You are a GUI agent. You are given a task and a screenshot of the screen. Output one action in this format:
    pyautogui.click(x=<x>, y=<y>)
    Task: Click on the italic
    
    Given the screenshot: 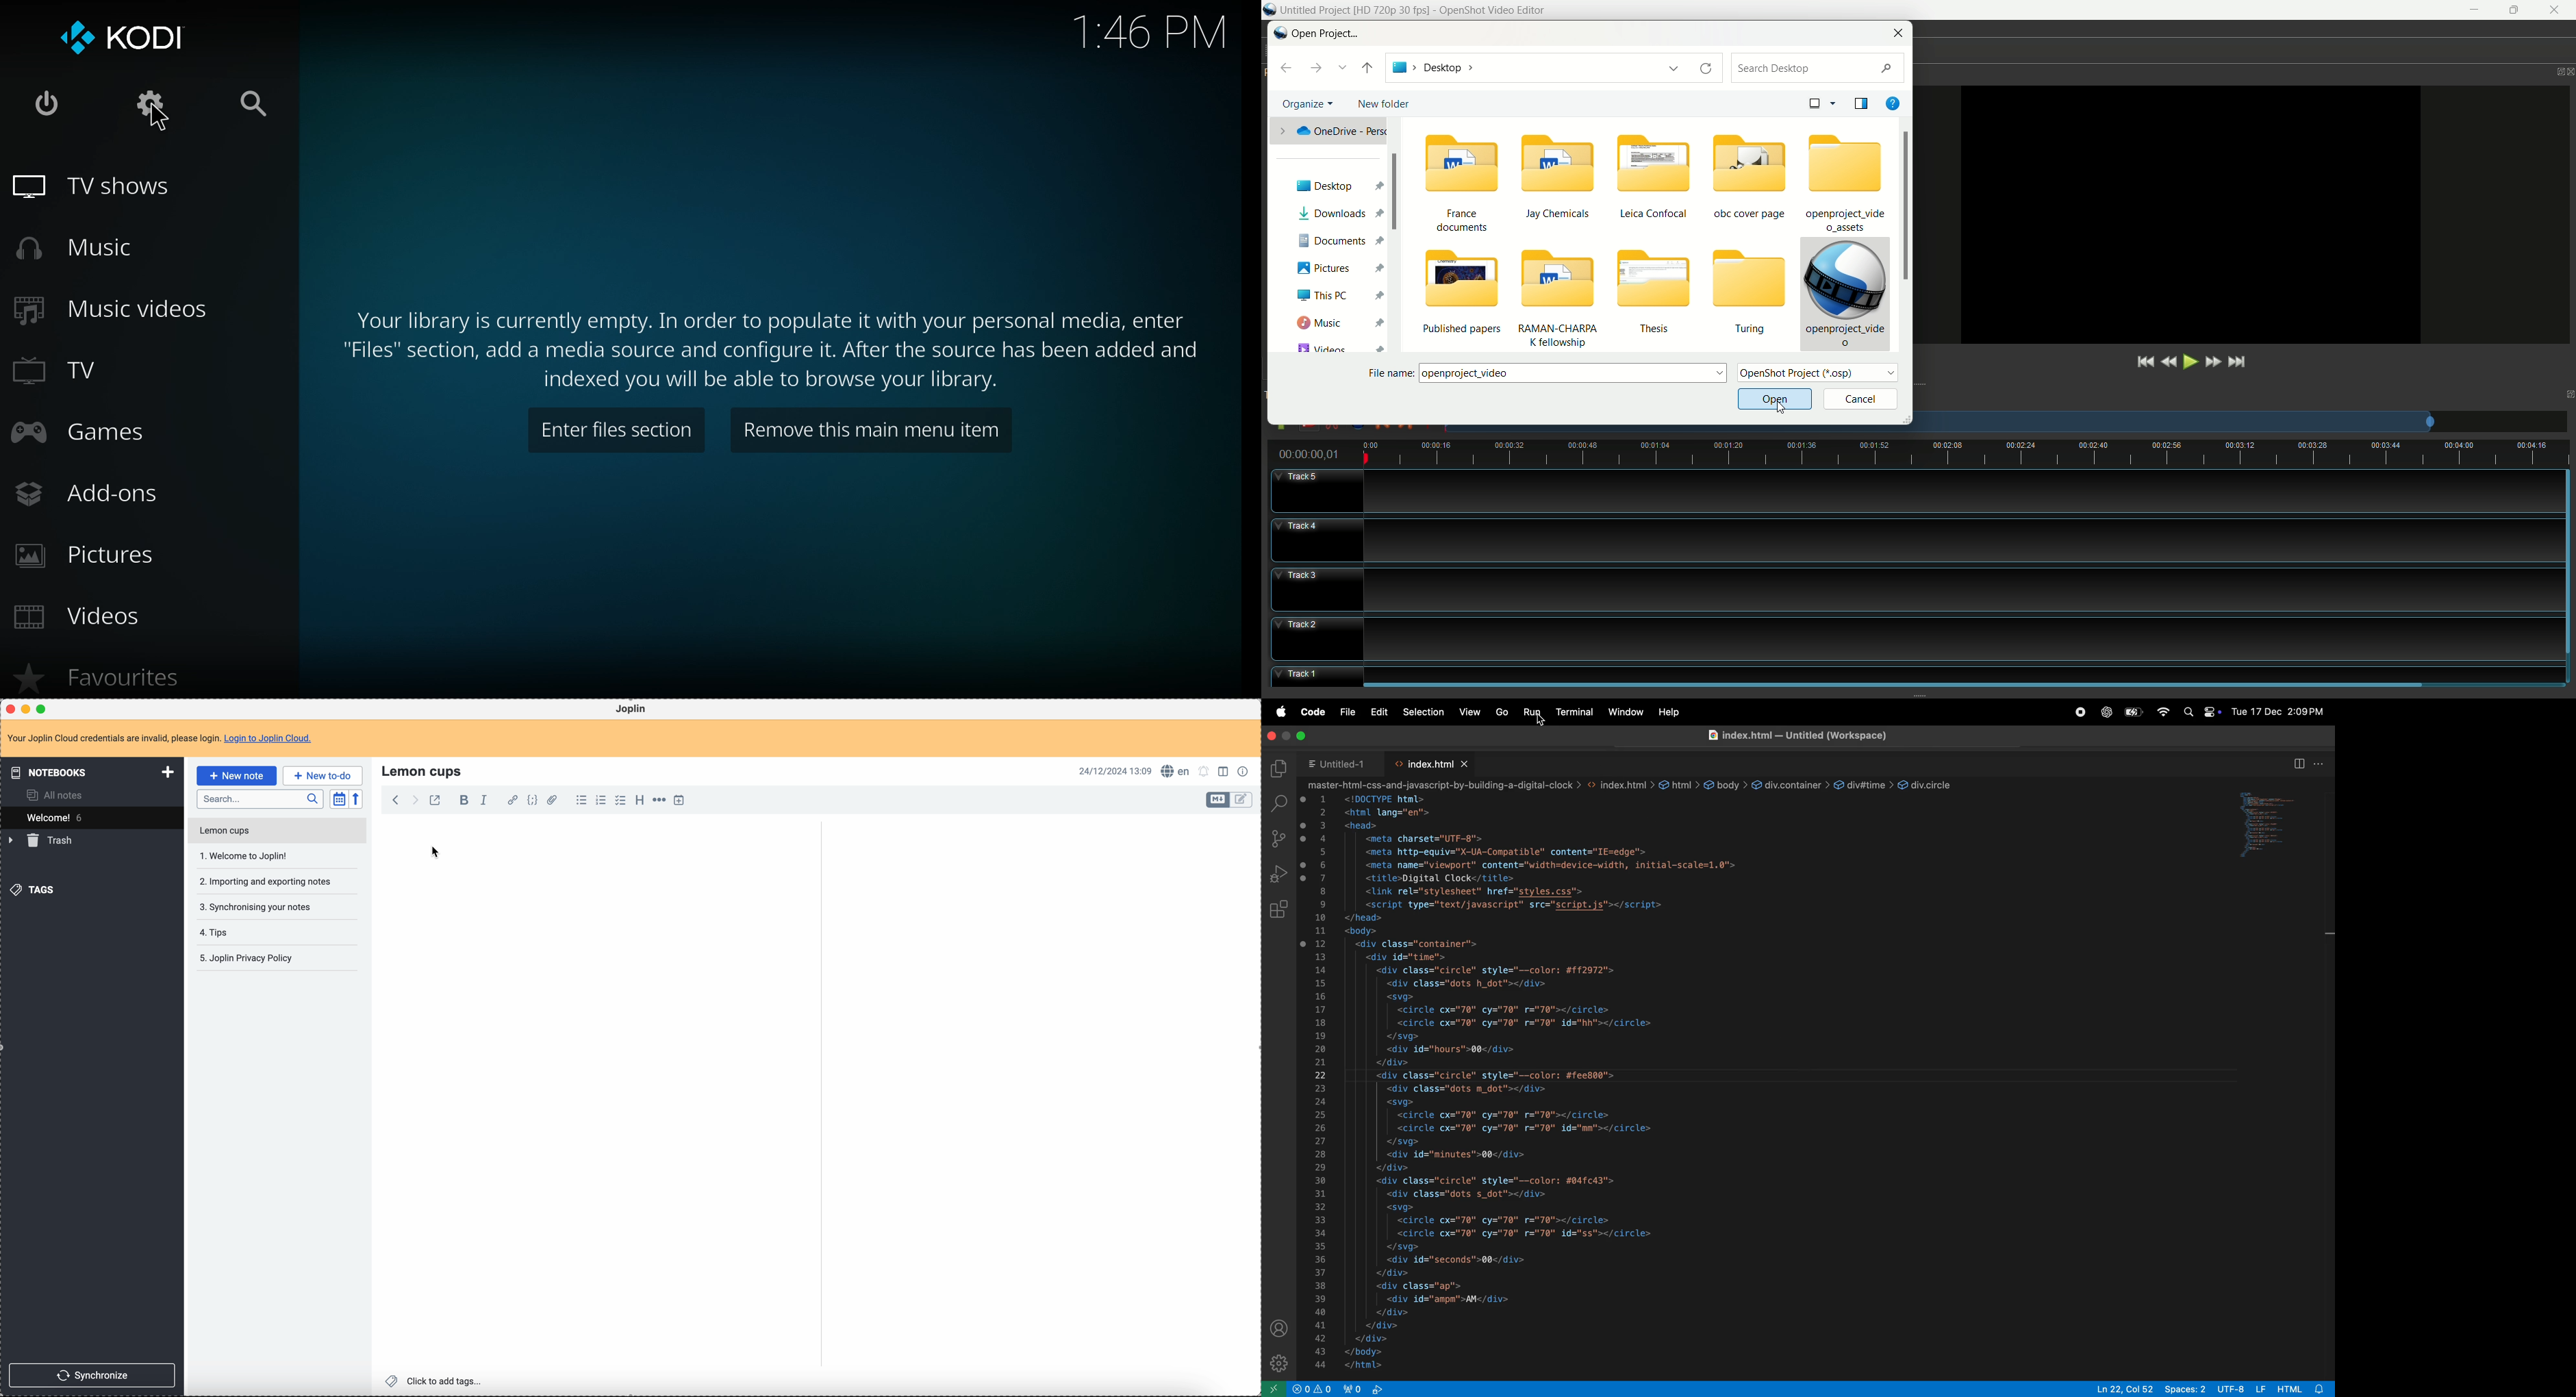 What is the action you would take?
    pyautogui.click(x=484, y=799)
    